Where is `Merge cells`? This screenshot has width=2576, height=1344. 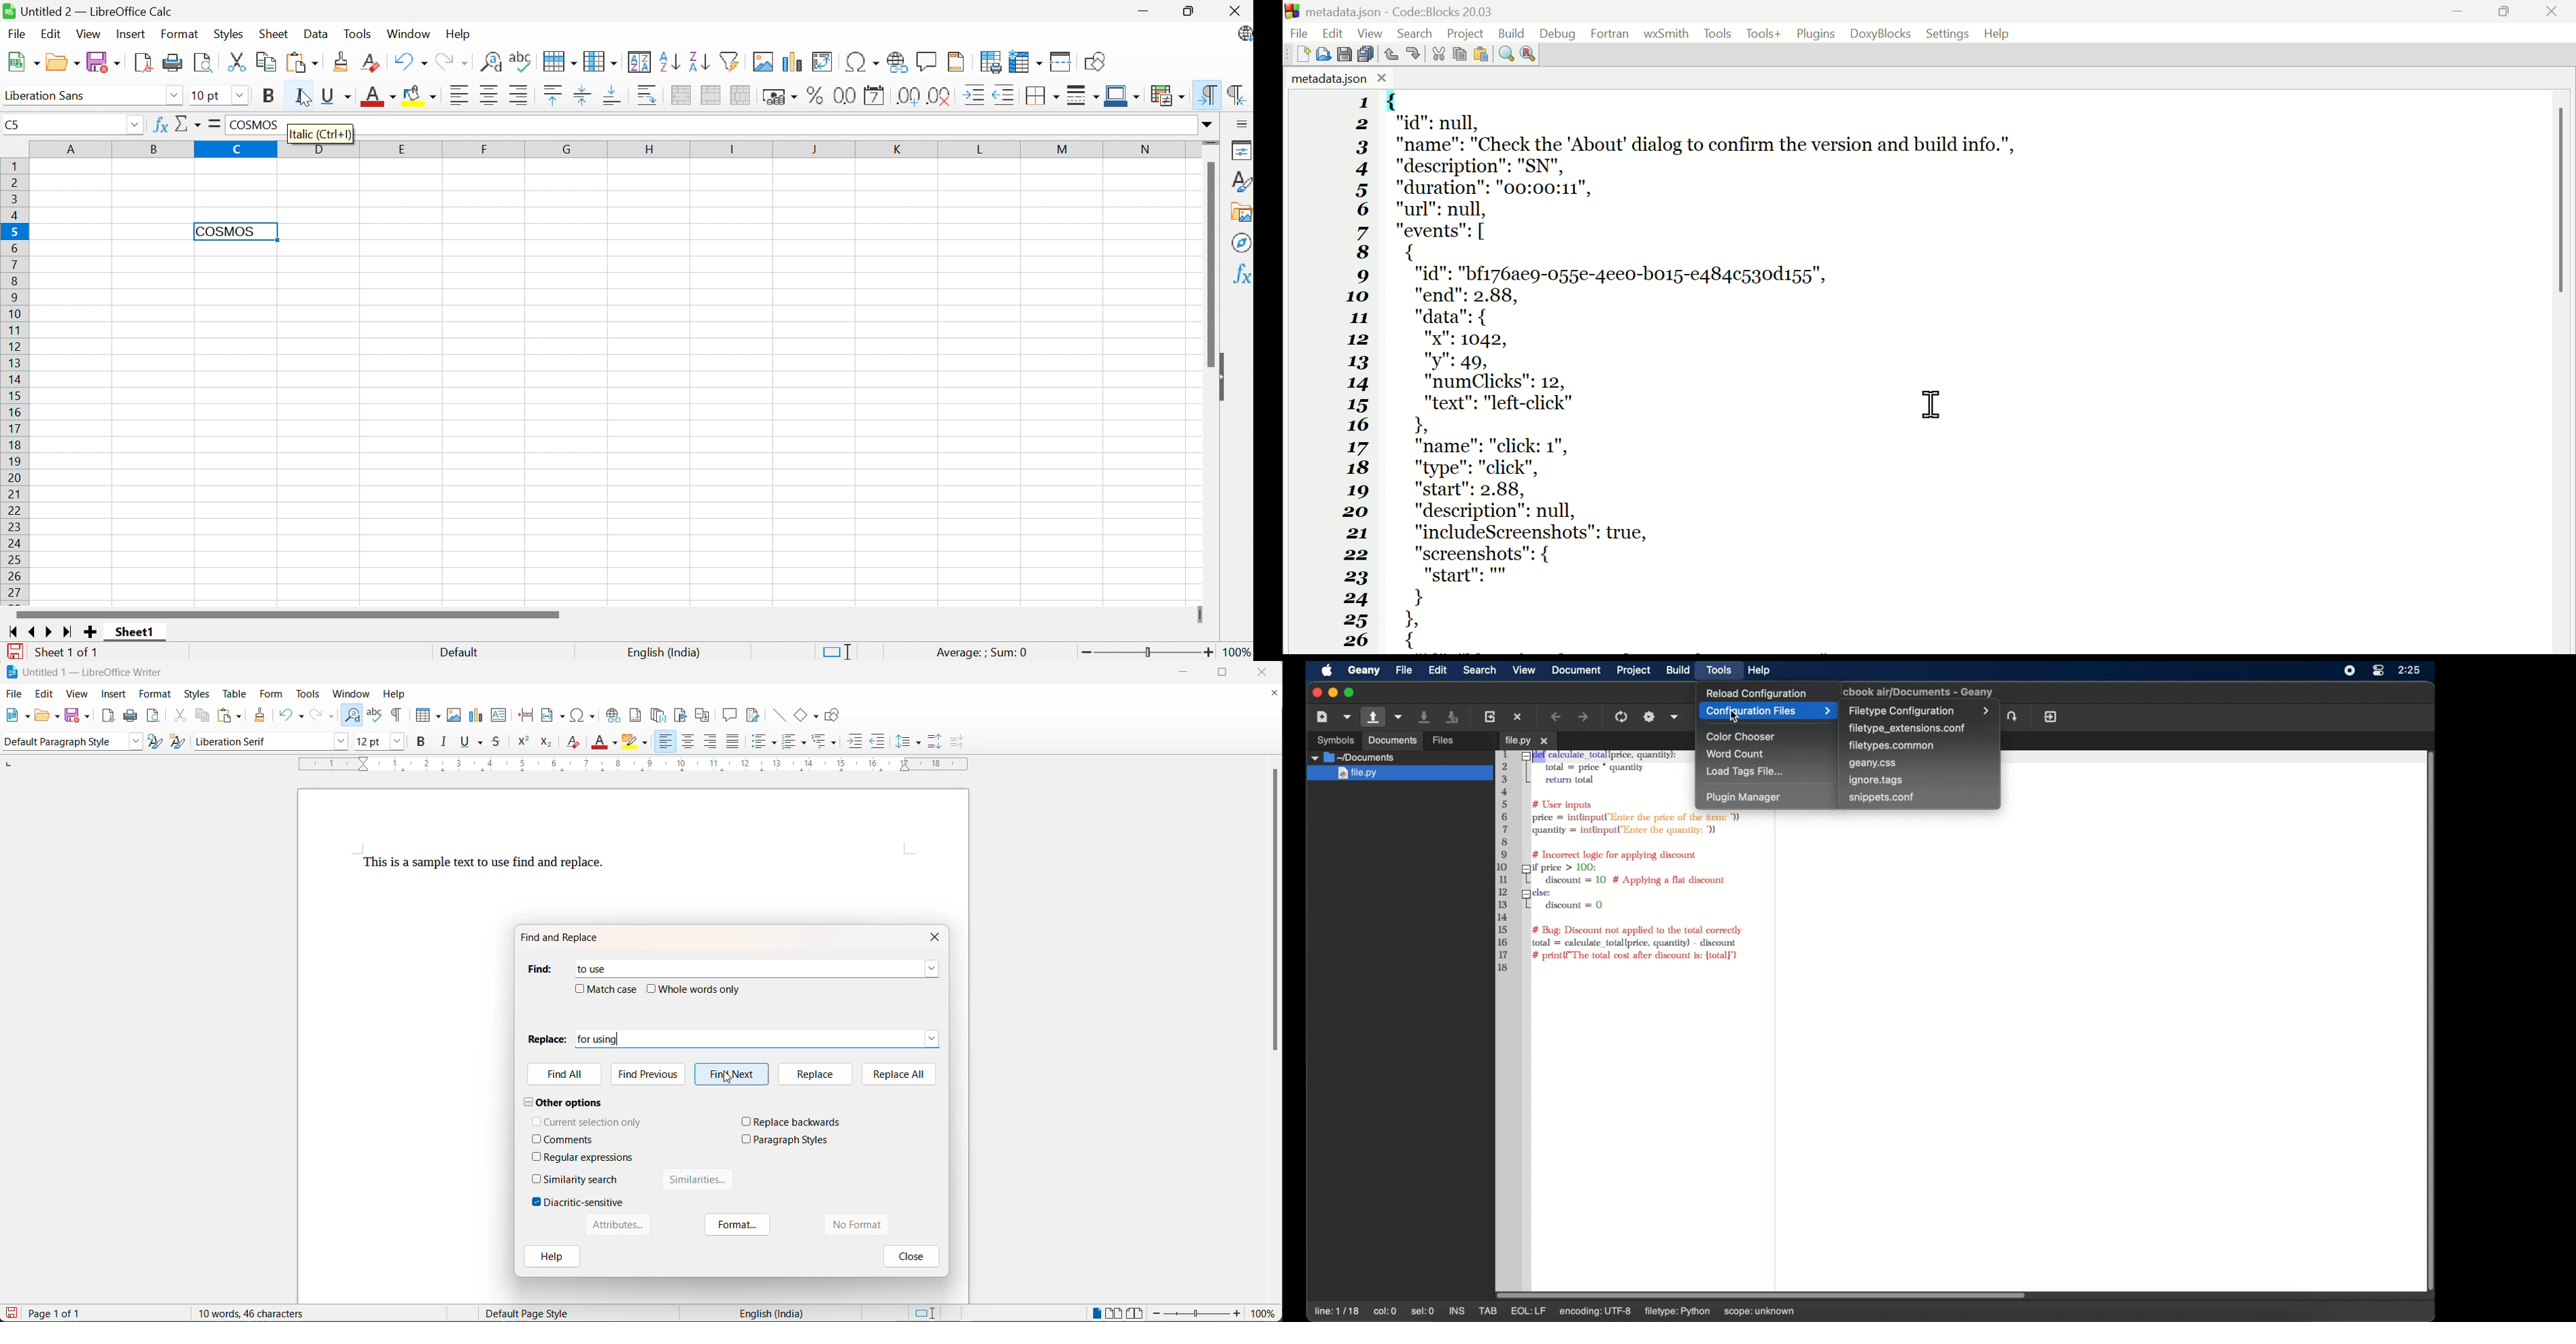
Merge cells is located at coordinates (711, 95).